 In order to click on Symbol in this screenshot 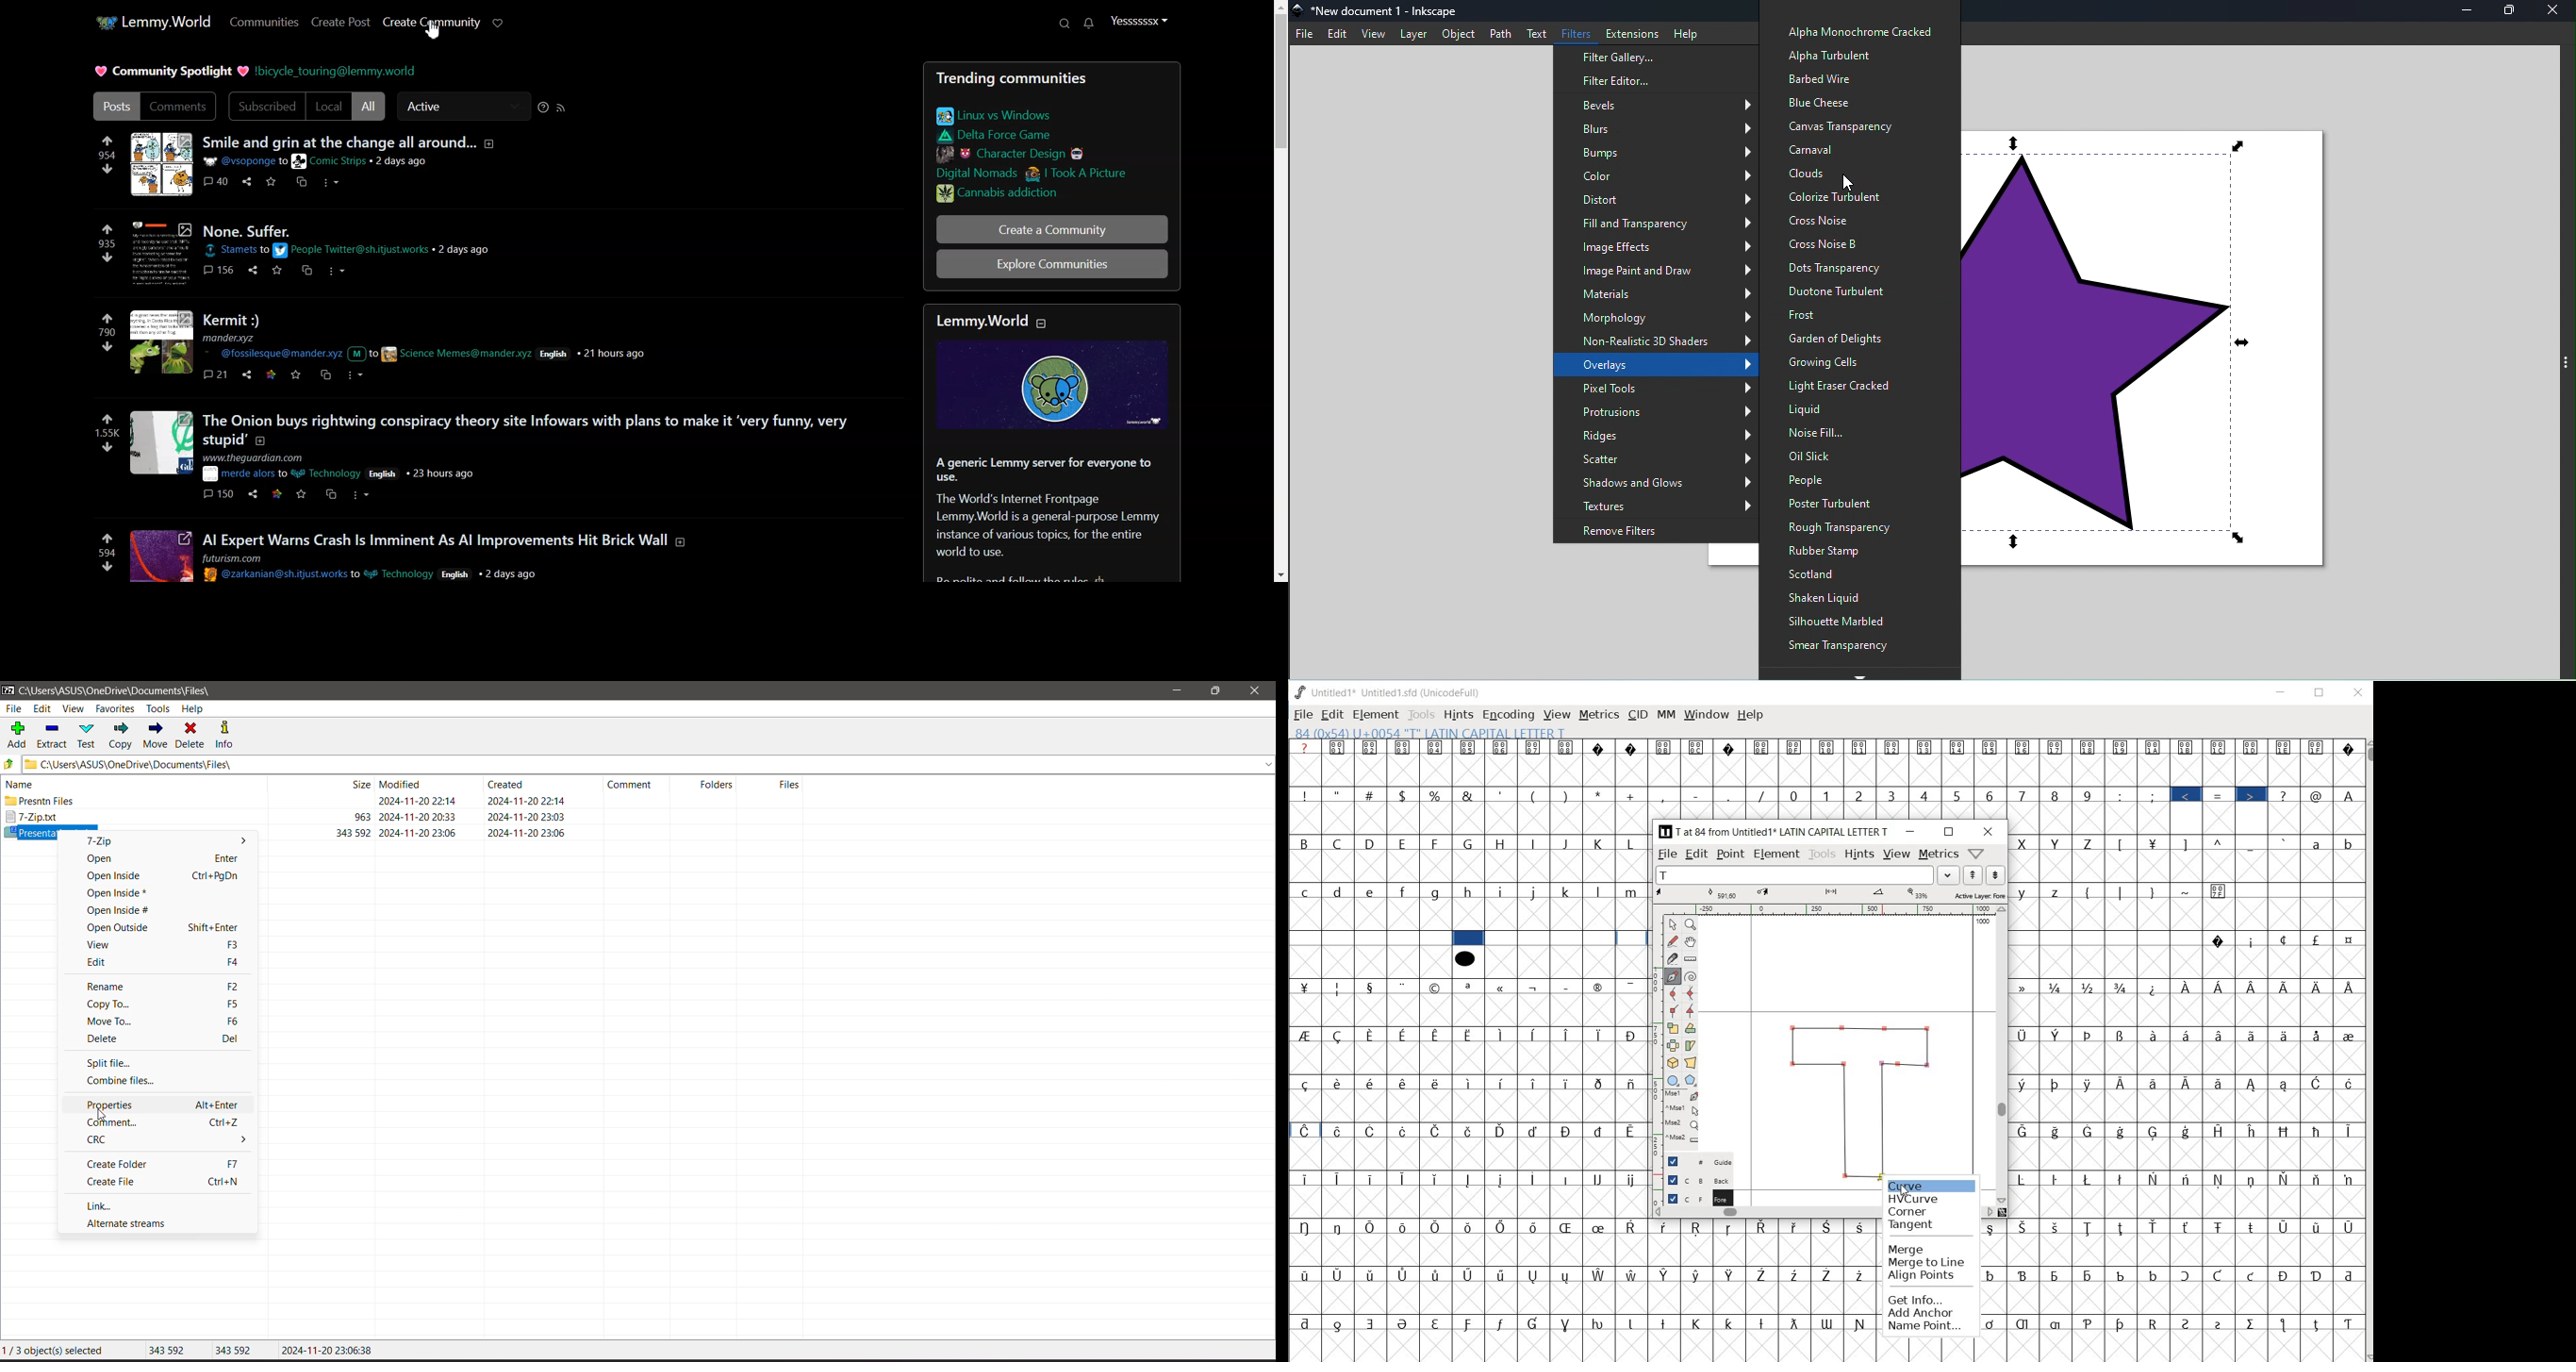, I will do `click(2188, 1035)`.